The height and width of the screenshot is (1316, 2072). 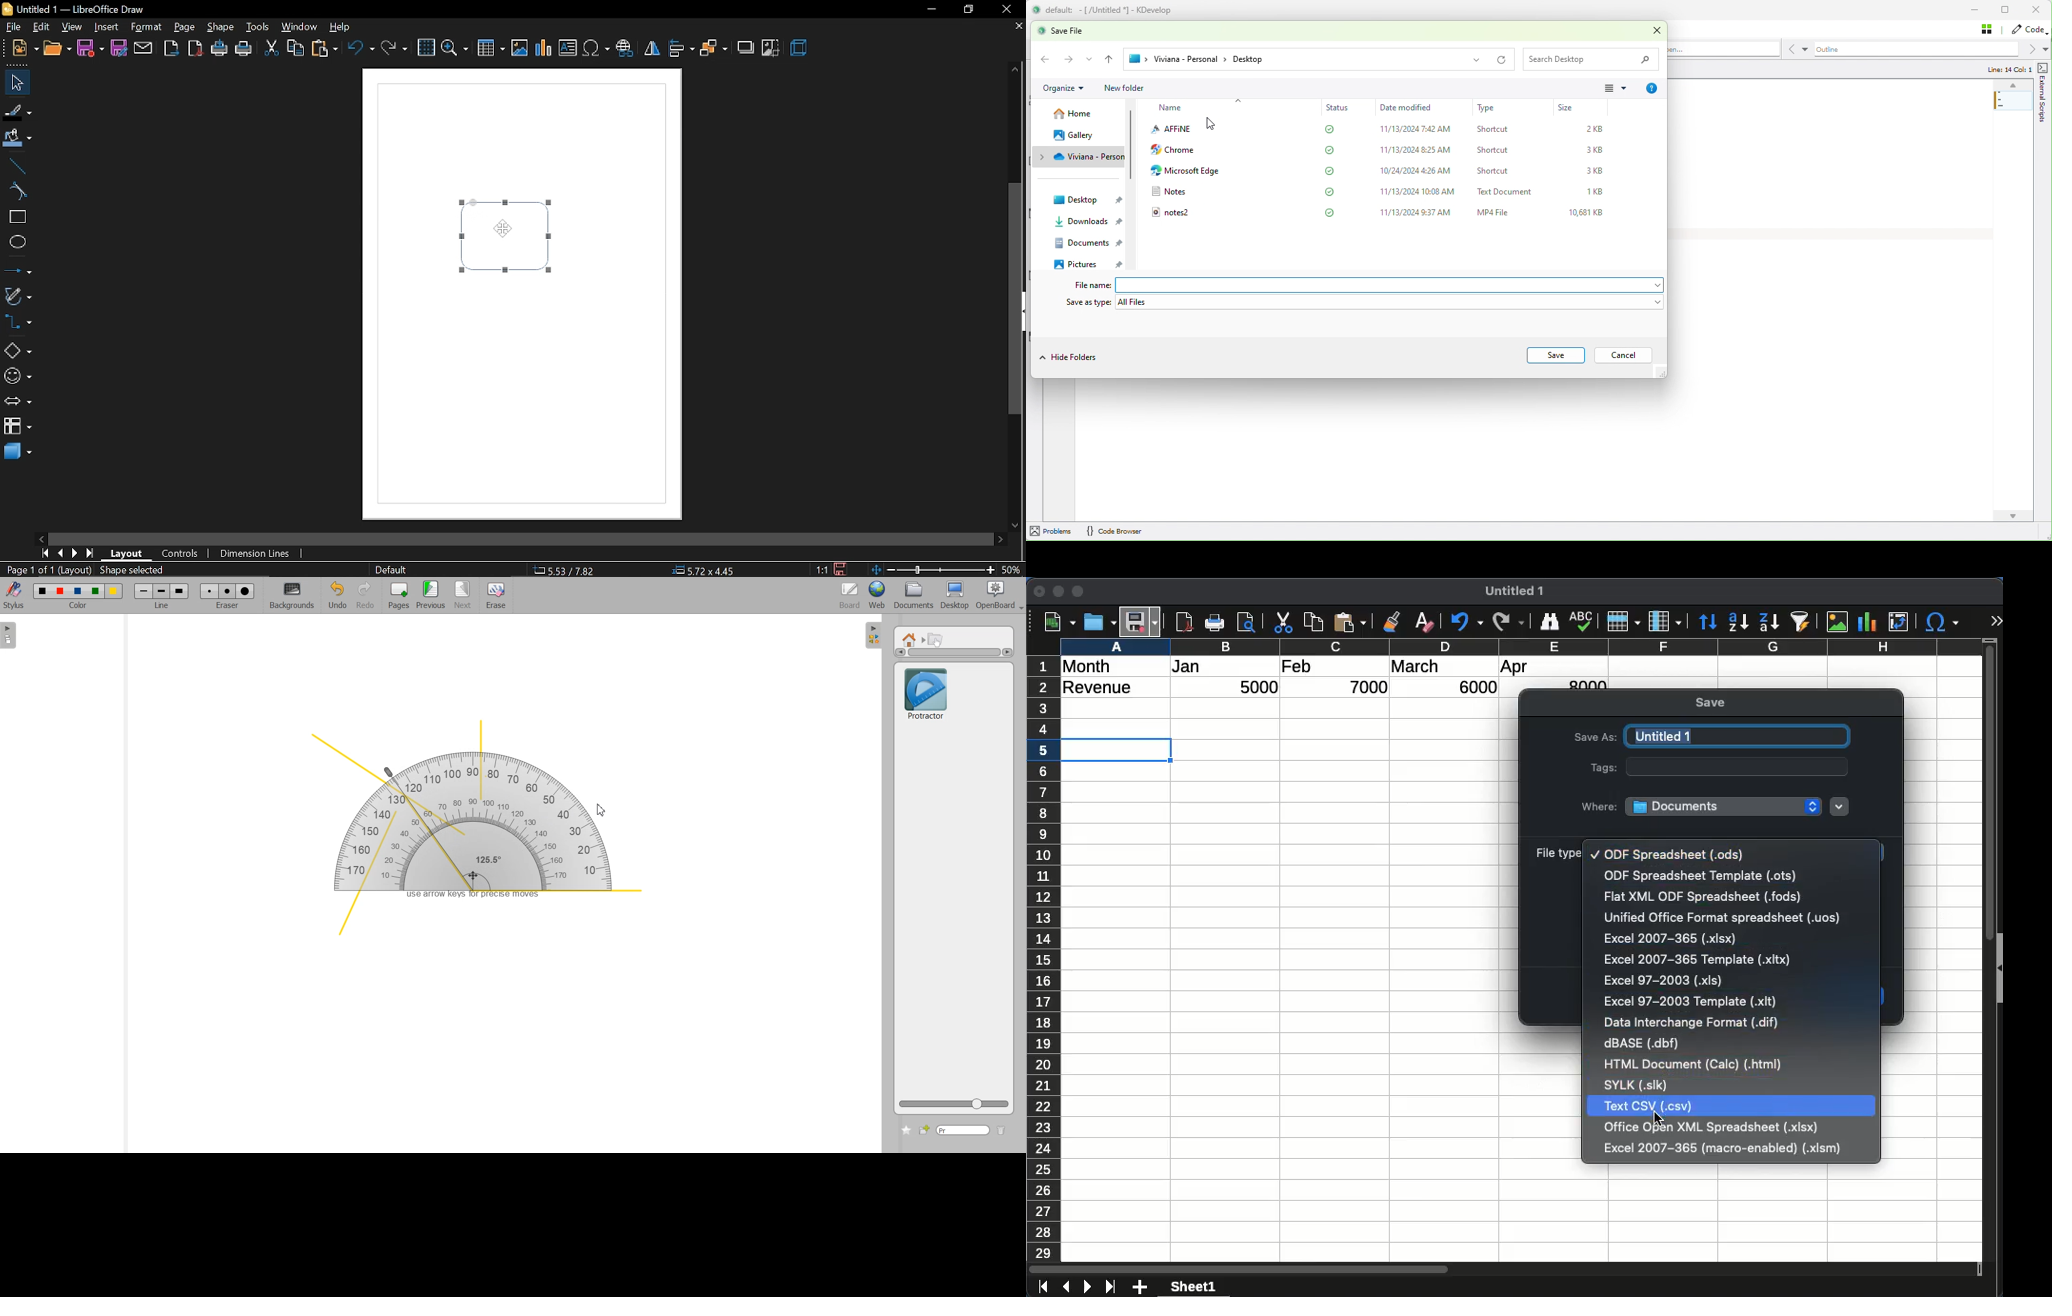 What do you see at coordinates (130, 554) in the screenshot?
I see `layout` at bounding box center [130, 554].